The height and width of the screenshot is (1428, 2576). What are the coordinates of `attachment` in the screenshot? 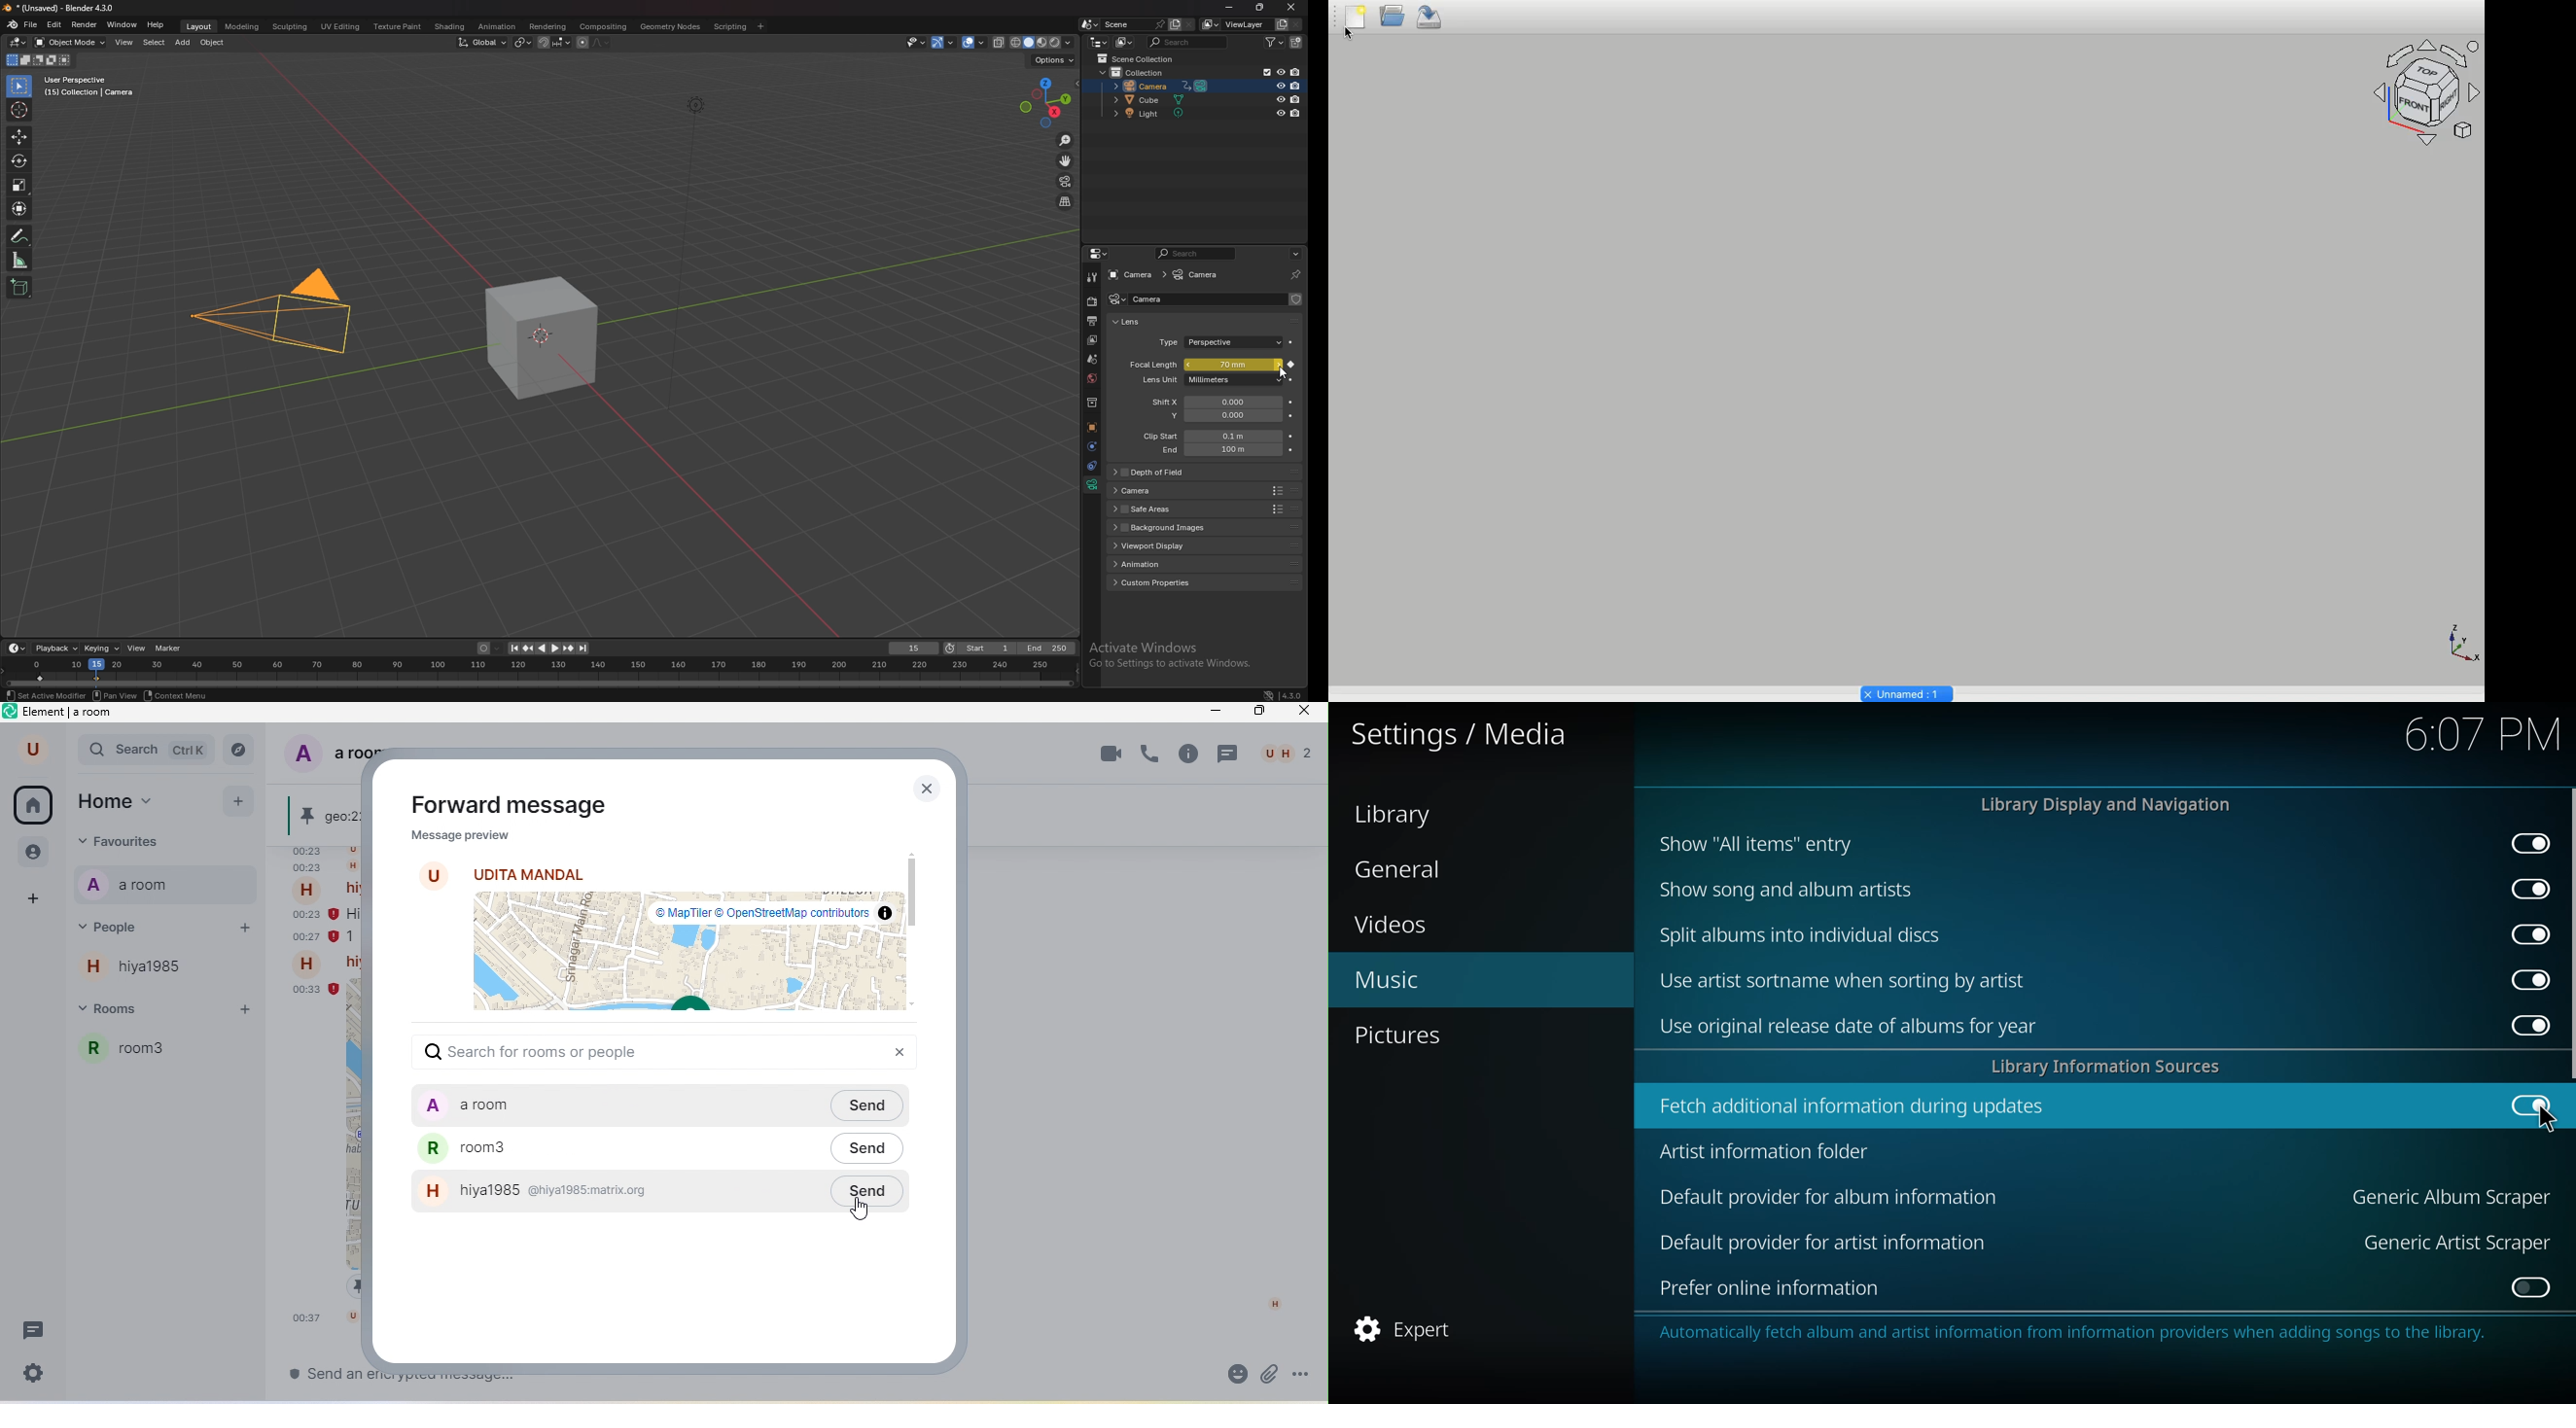 It's located at (1269, 1373).